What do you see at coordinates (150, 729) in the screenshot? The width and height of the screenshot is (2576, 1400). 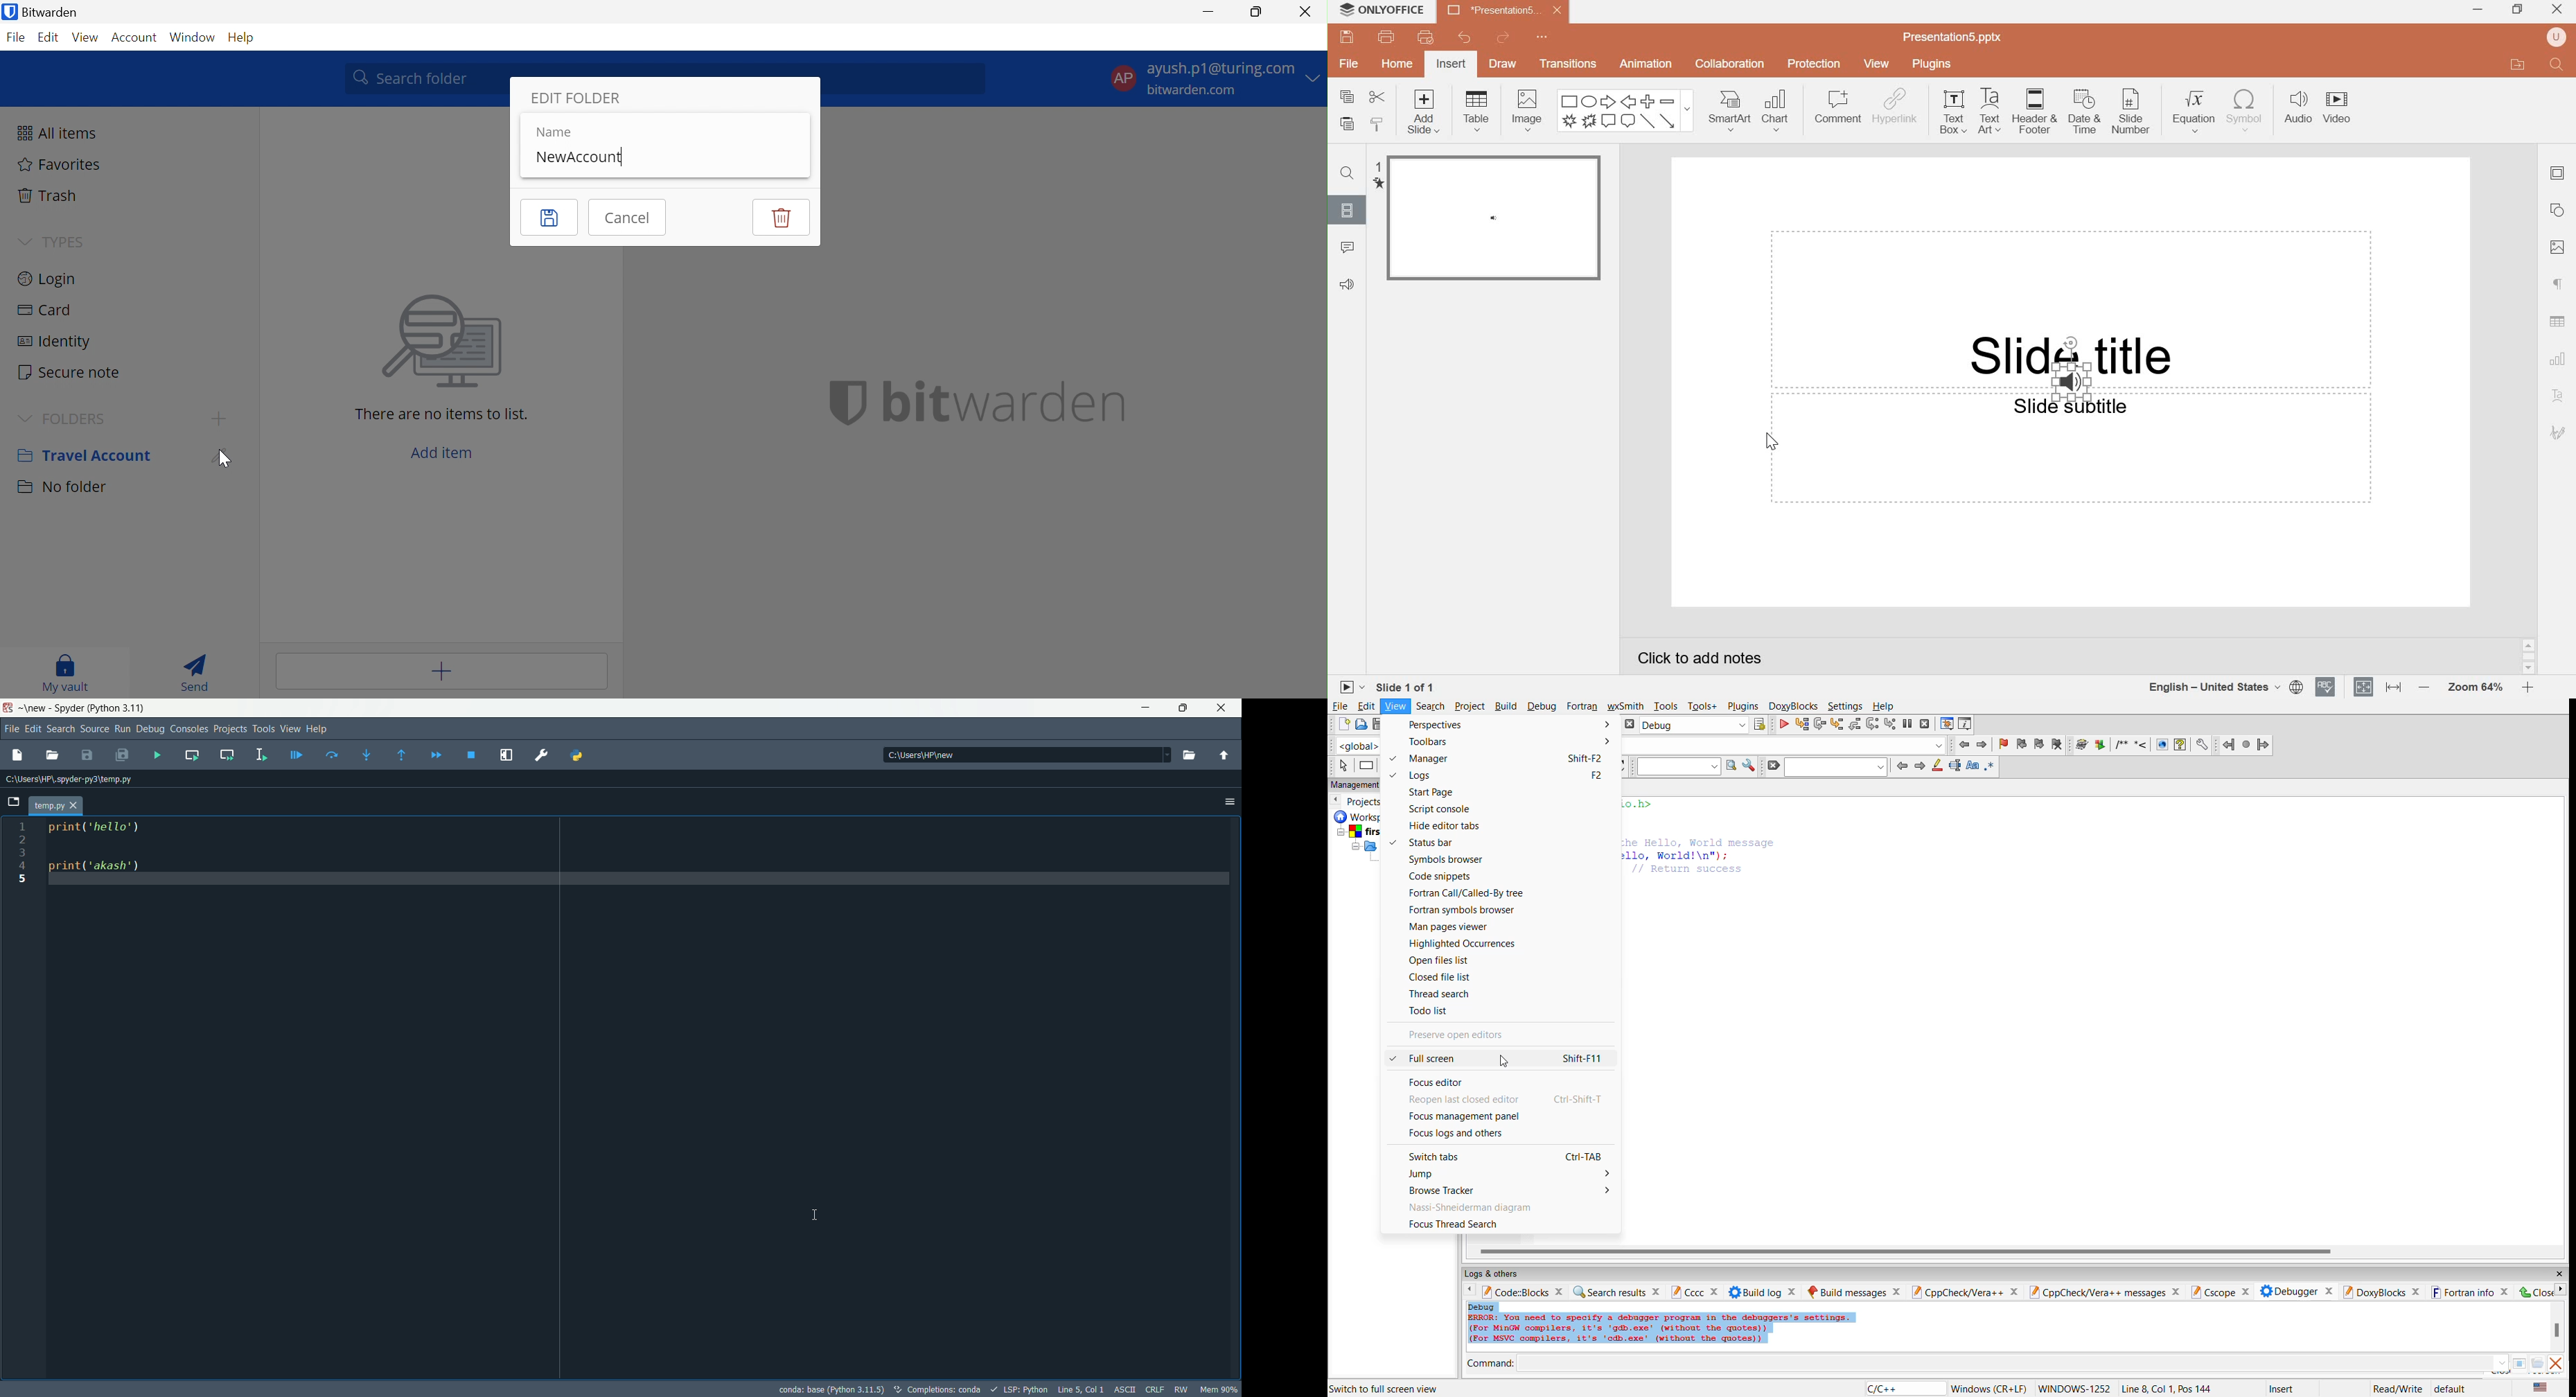 I see `debug menu` at bounding box center [150, 729].